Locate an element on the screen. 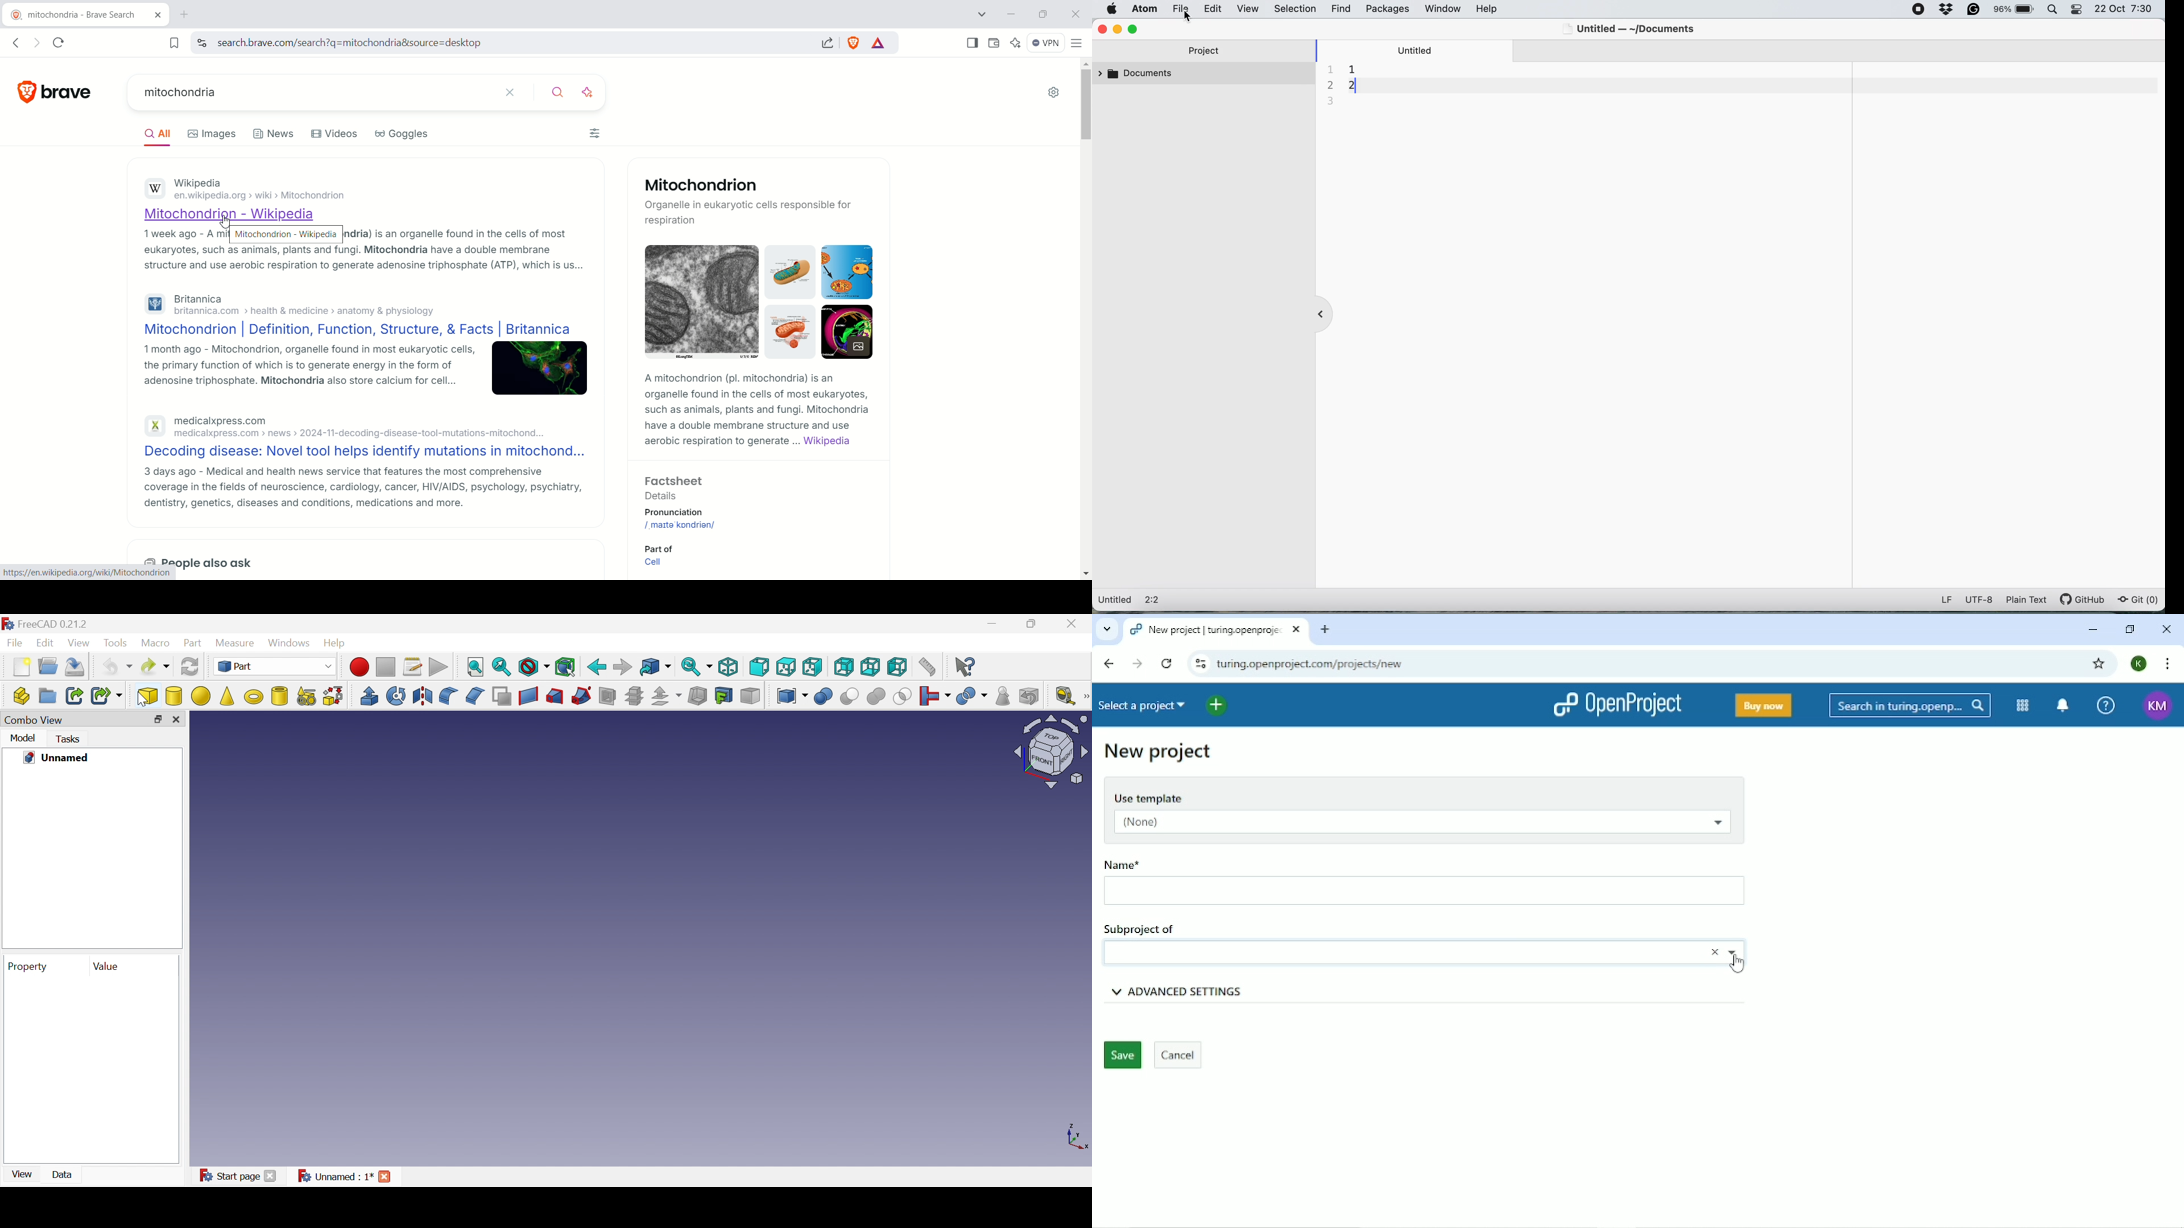  A mitochondrion (pl. mitochondria) is an
organelle found in the cells of most eukaryotes,
such as animals, plants and fungi. Mitochondria
have a double membrane structure and use is located at coordinates (757, 398).